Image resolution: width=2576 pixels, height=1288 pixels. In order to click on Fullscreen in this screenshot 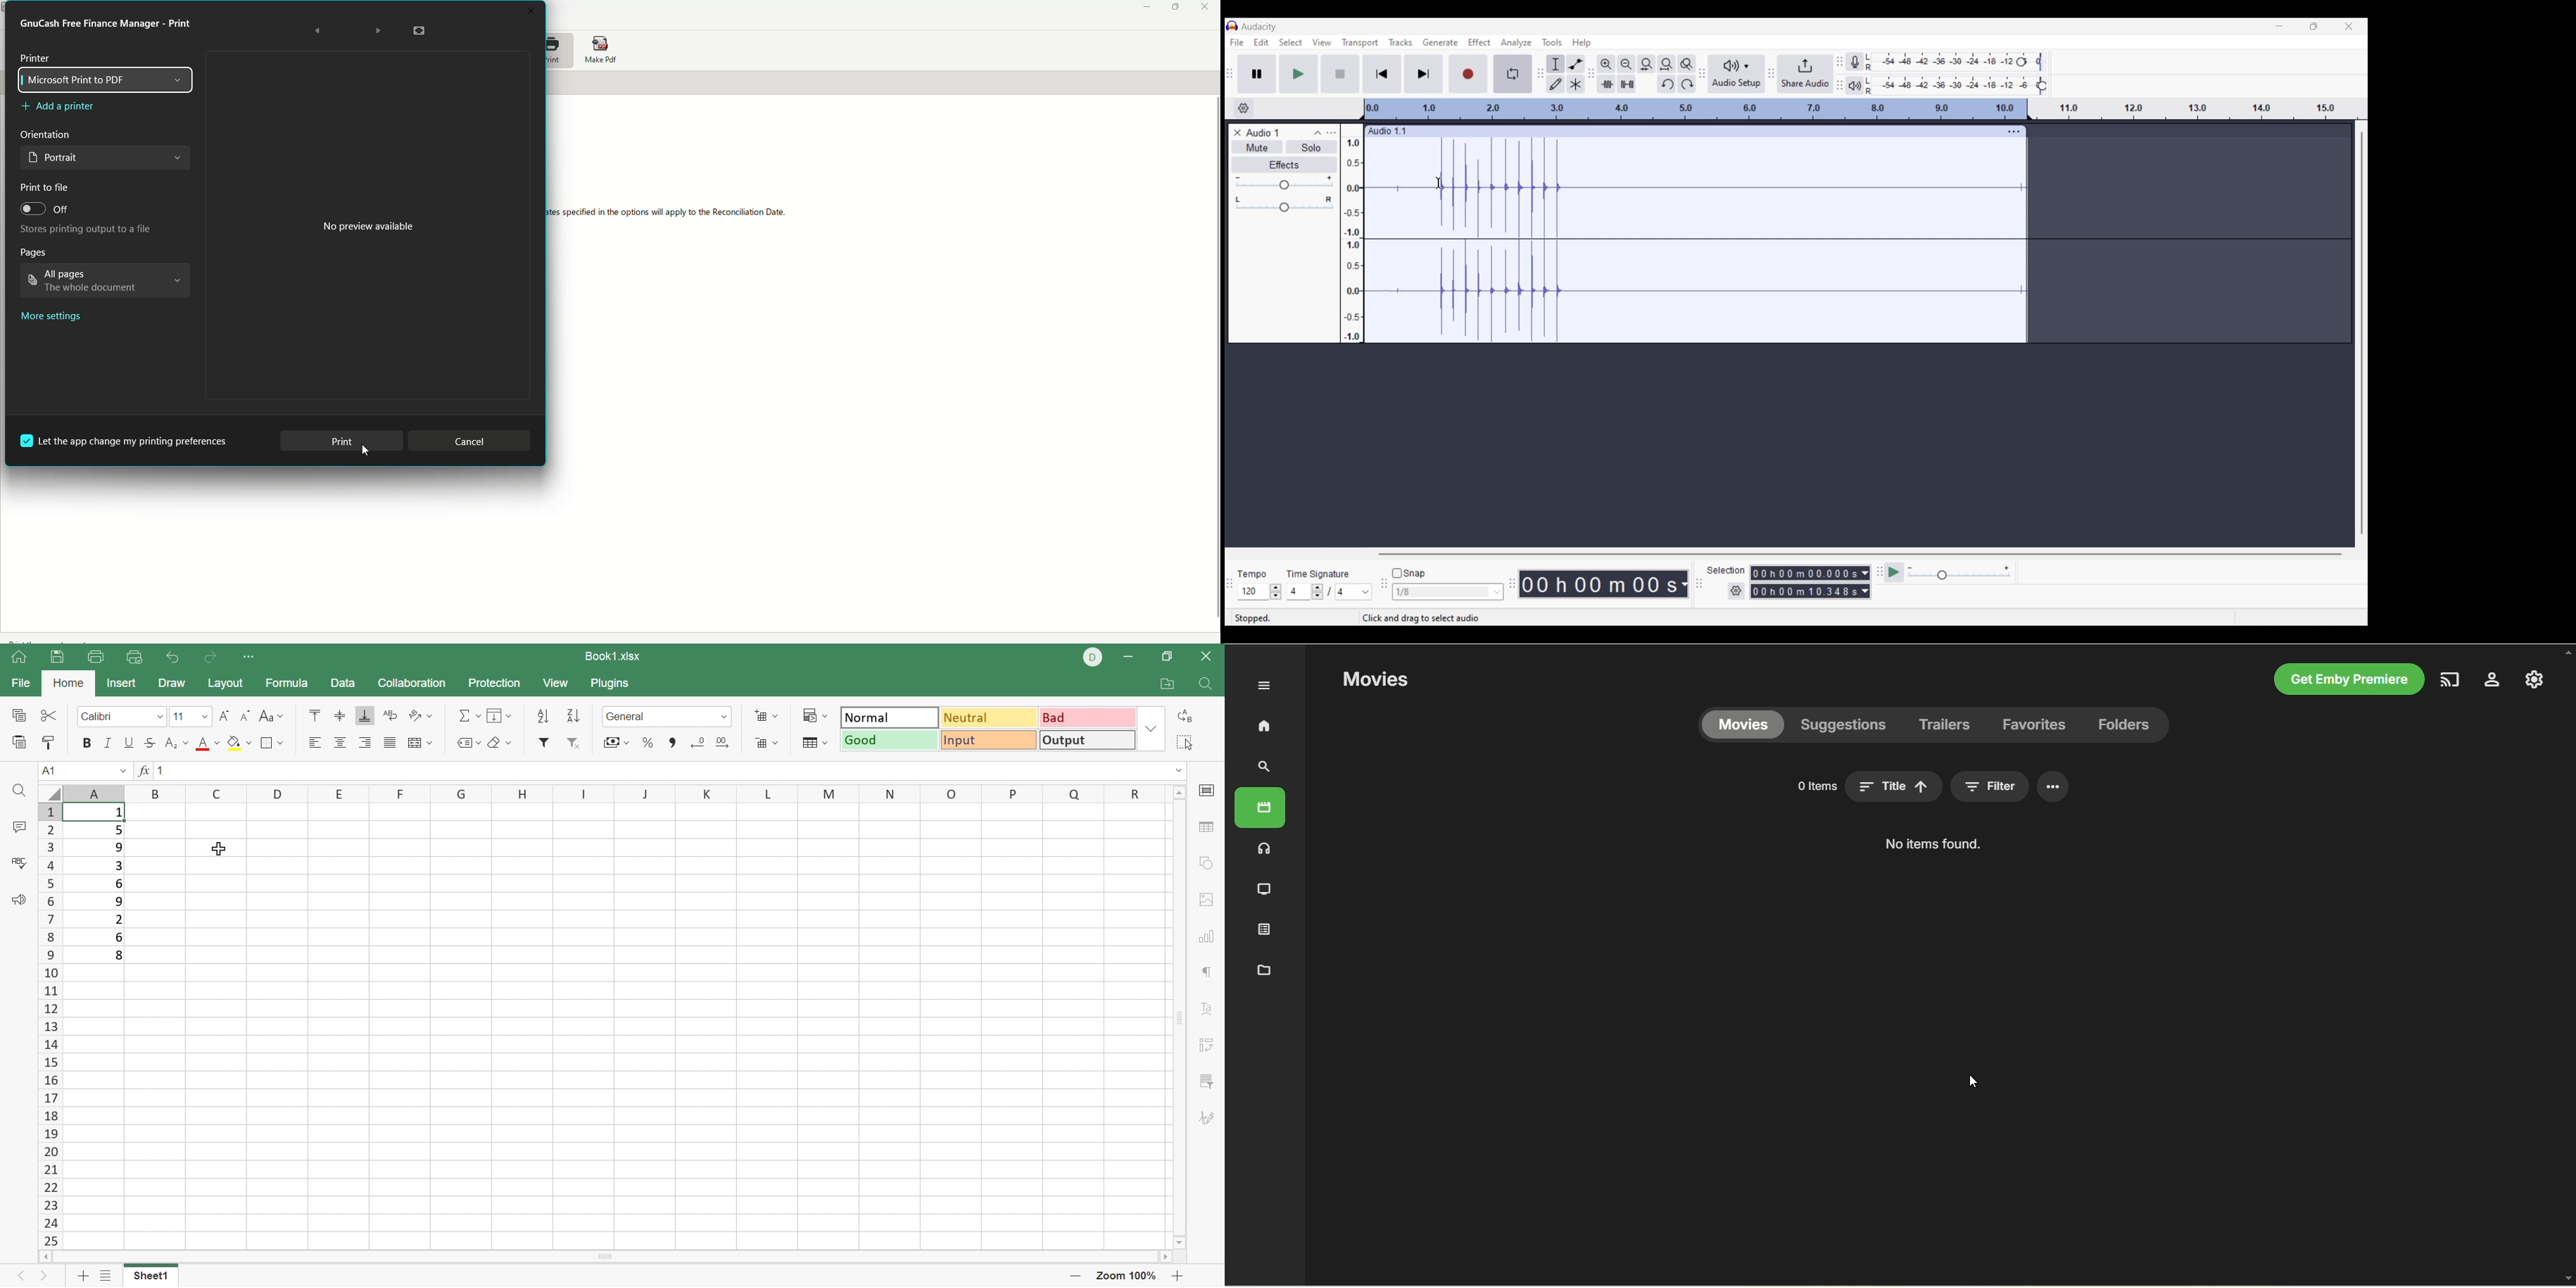, I will do `click(419, 31)`.